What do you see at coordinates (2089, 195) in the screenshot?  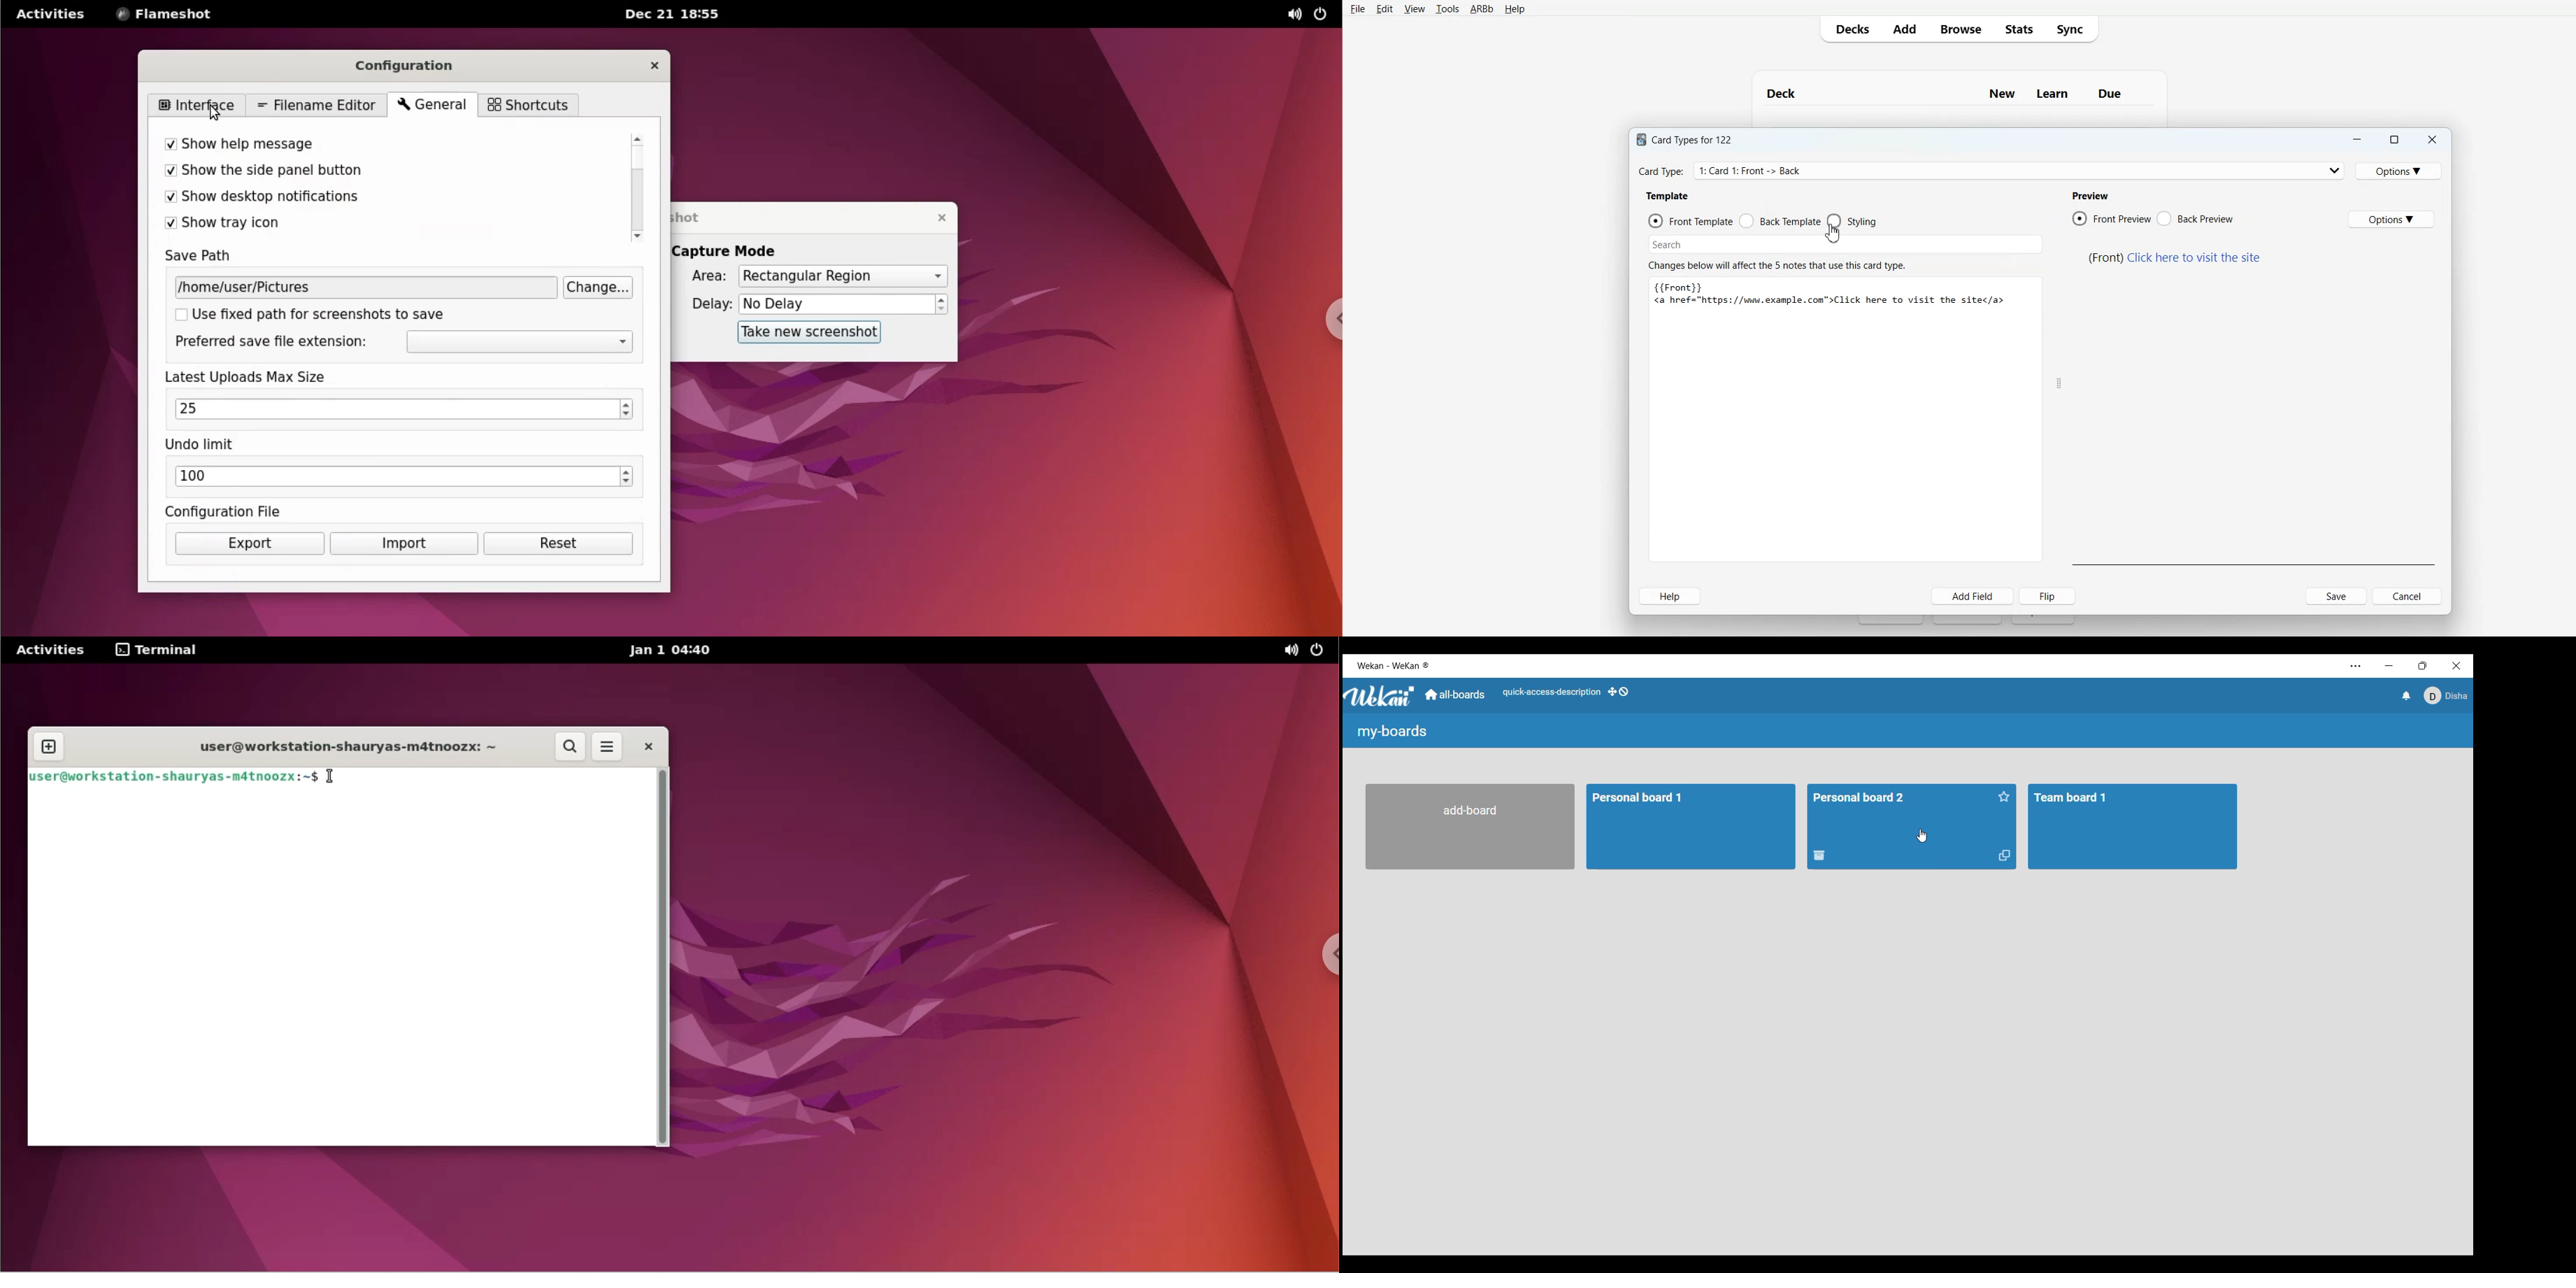 I see `text 3` at bounding box center [2089, 195].